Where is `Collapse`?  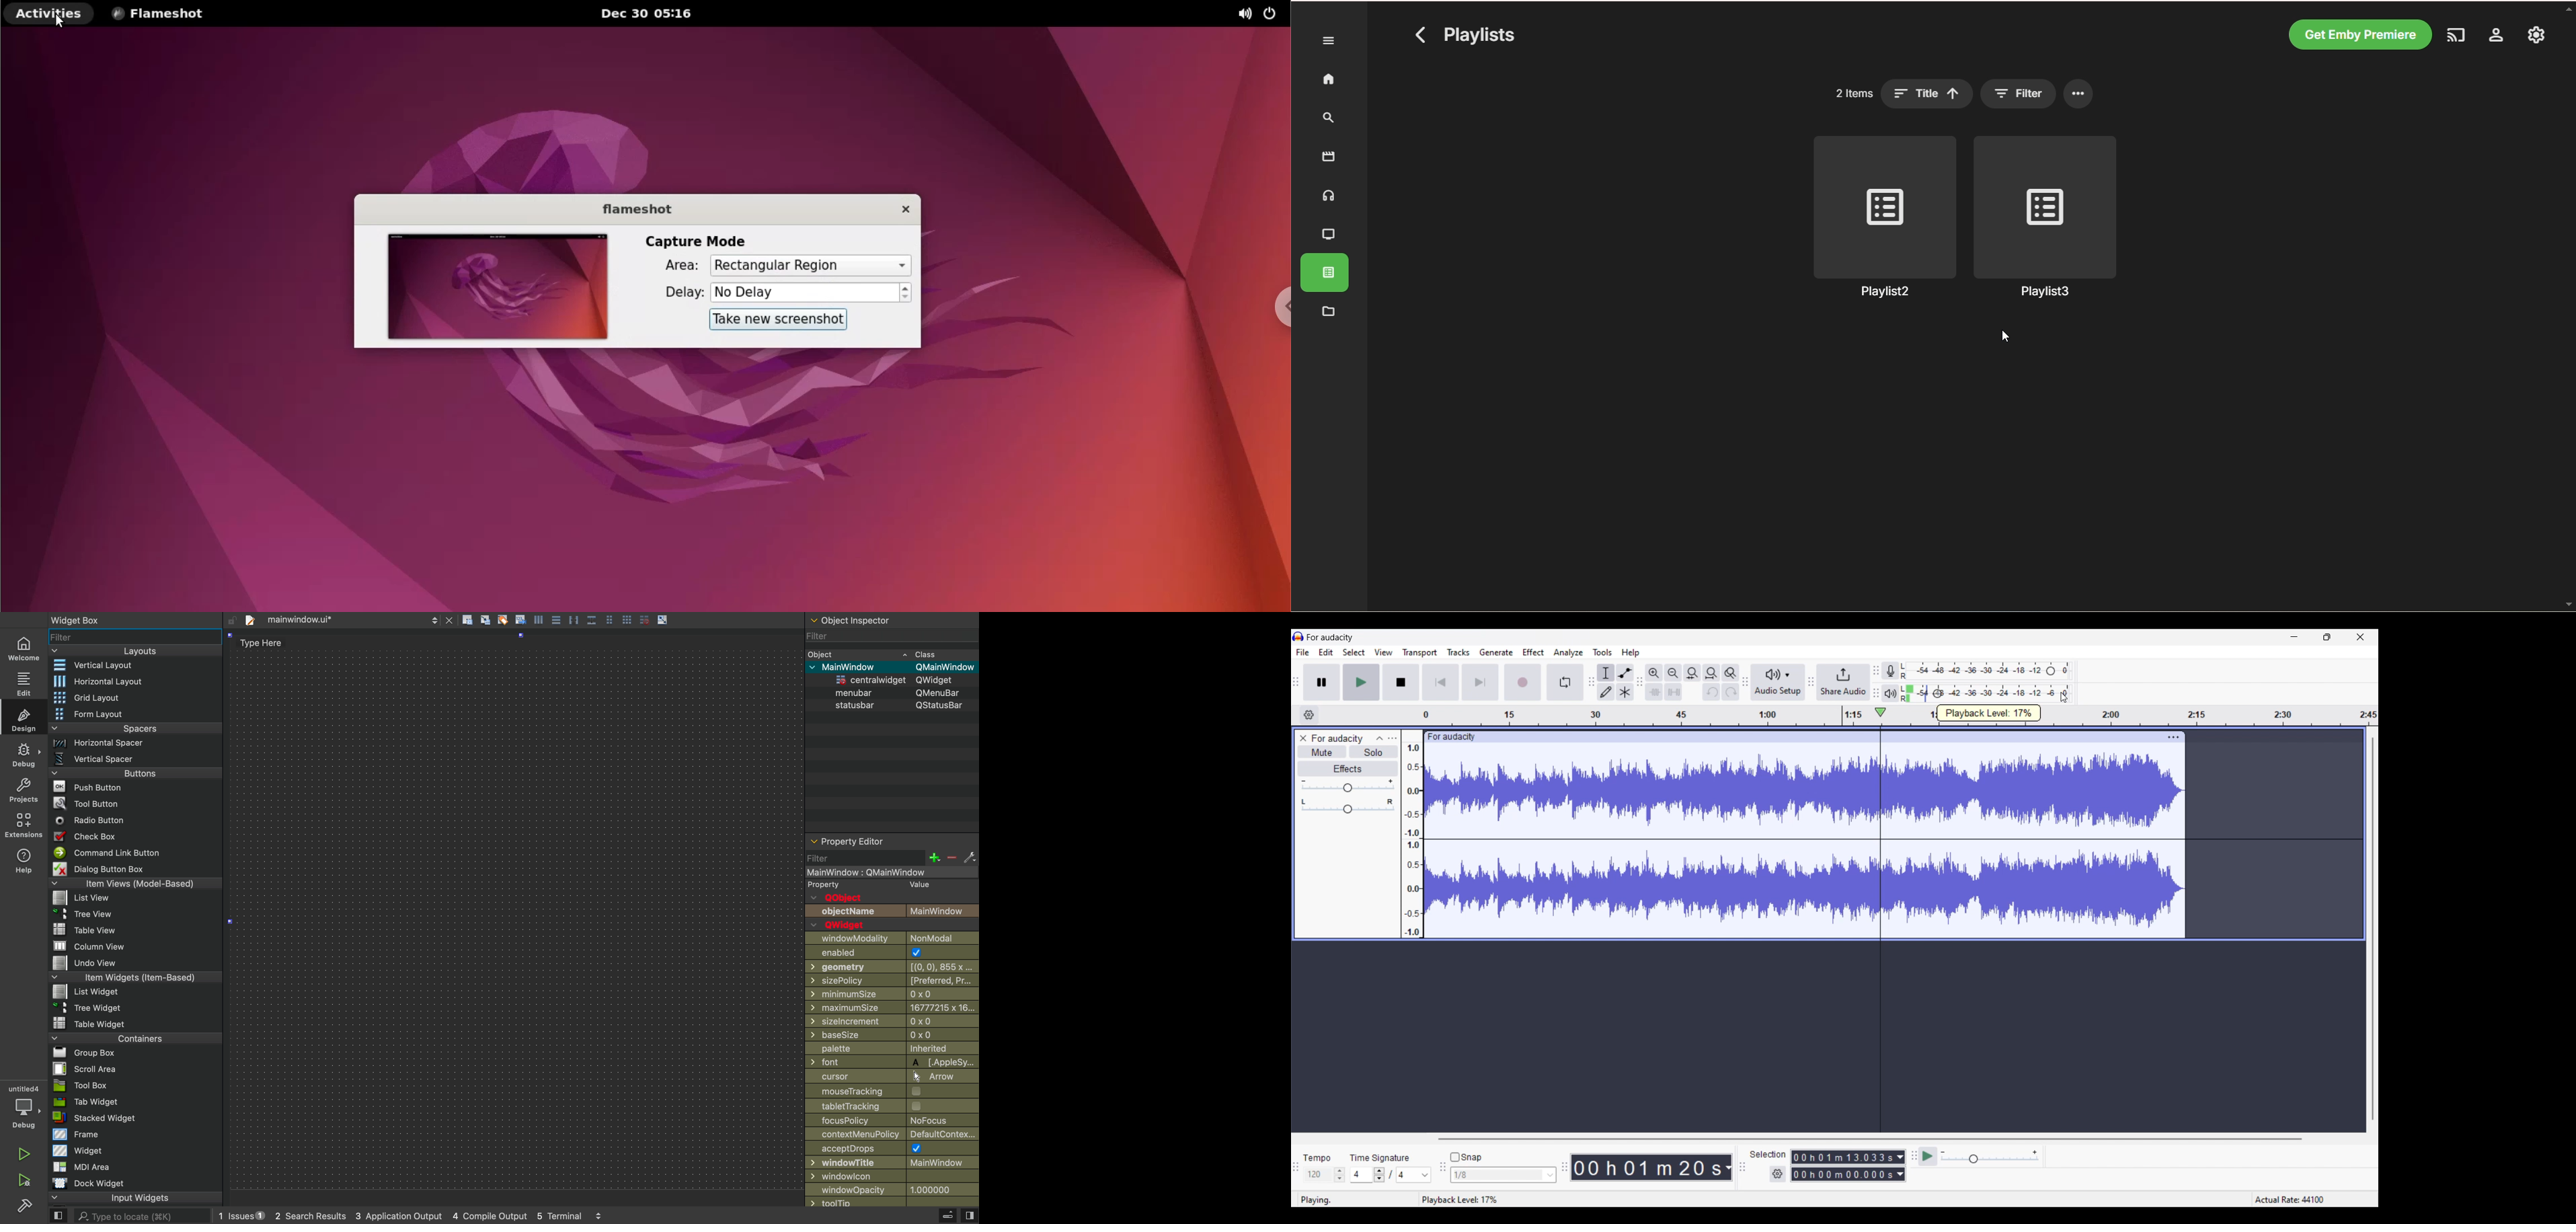
Collapse is located at coordinates (1380, 738).